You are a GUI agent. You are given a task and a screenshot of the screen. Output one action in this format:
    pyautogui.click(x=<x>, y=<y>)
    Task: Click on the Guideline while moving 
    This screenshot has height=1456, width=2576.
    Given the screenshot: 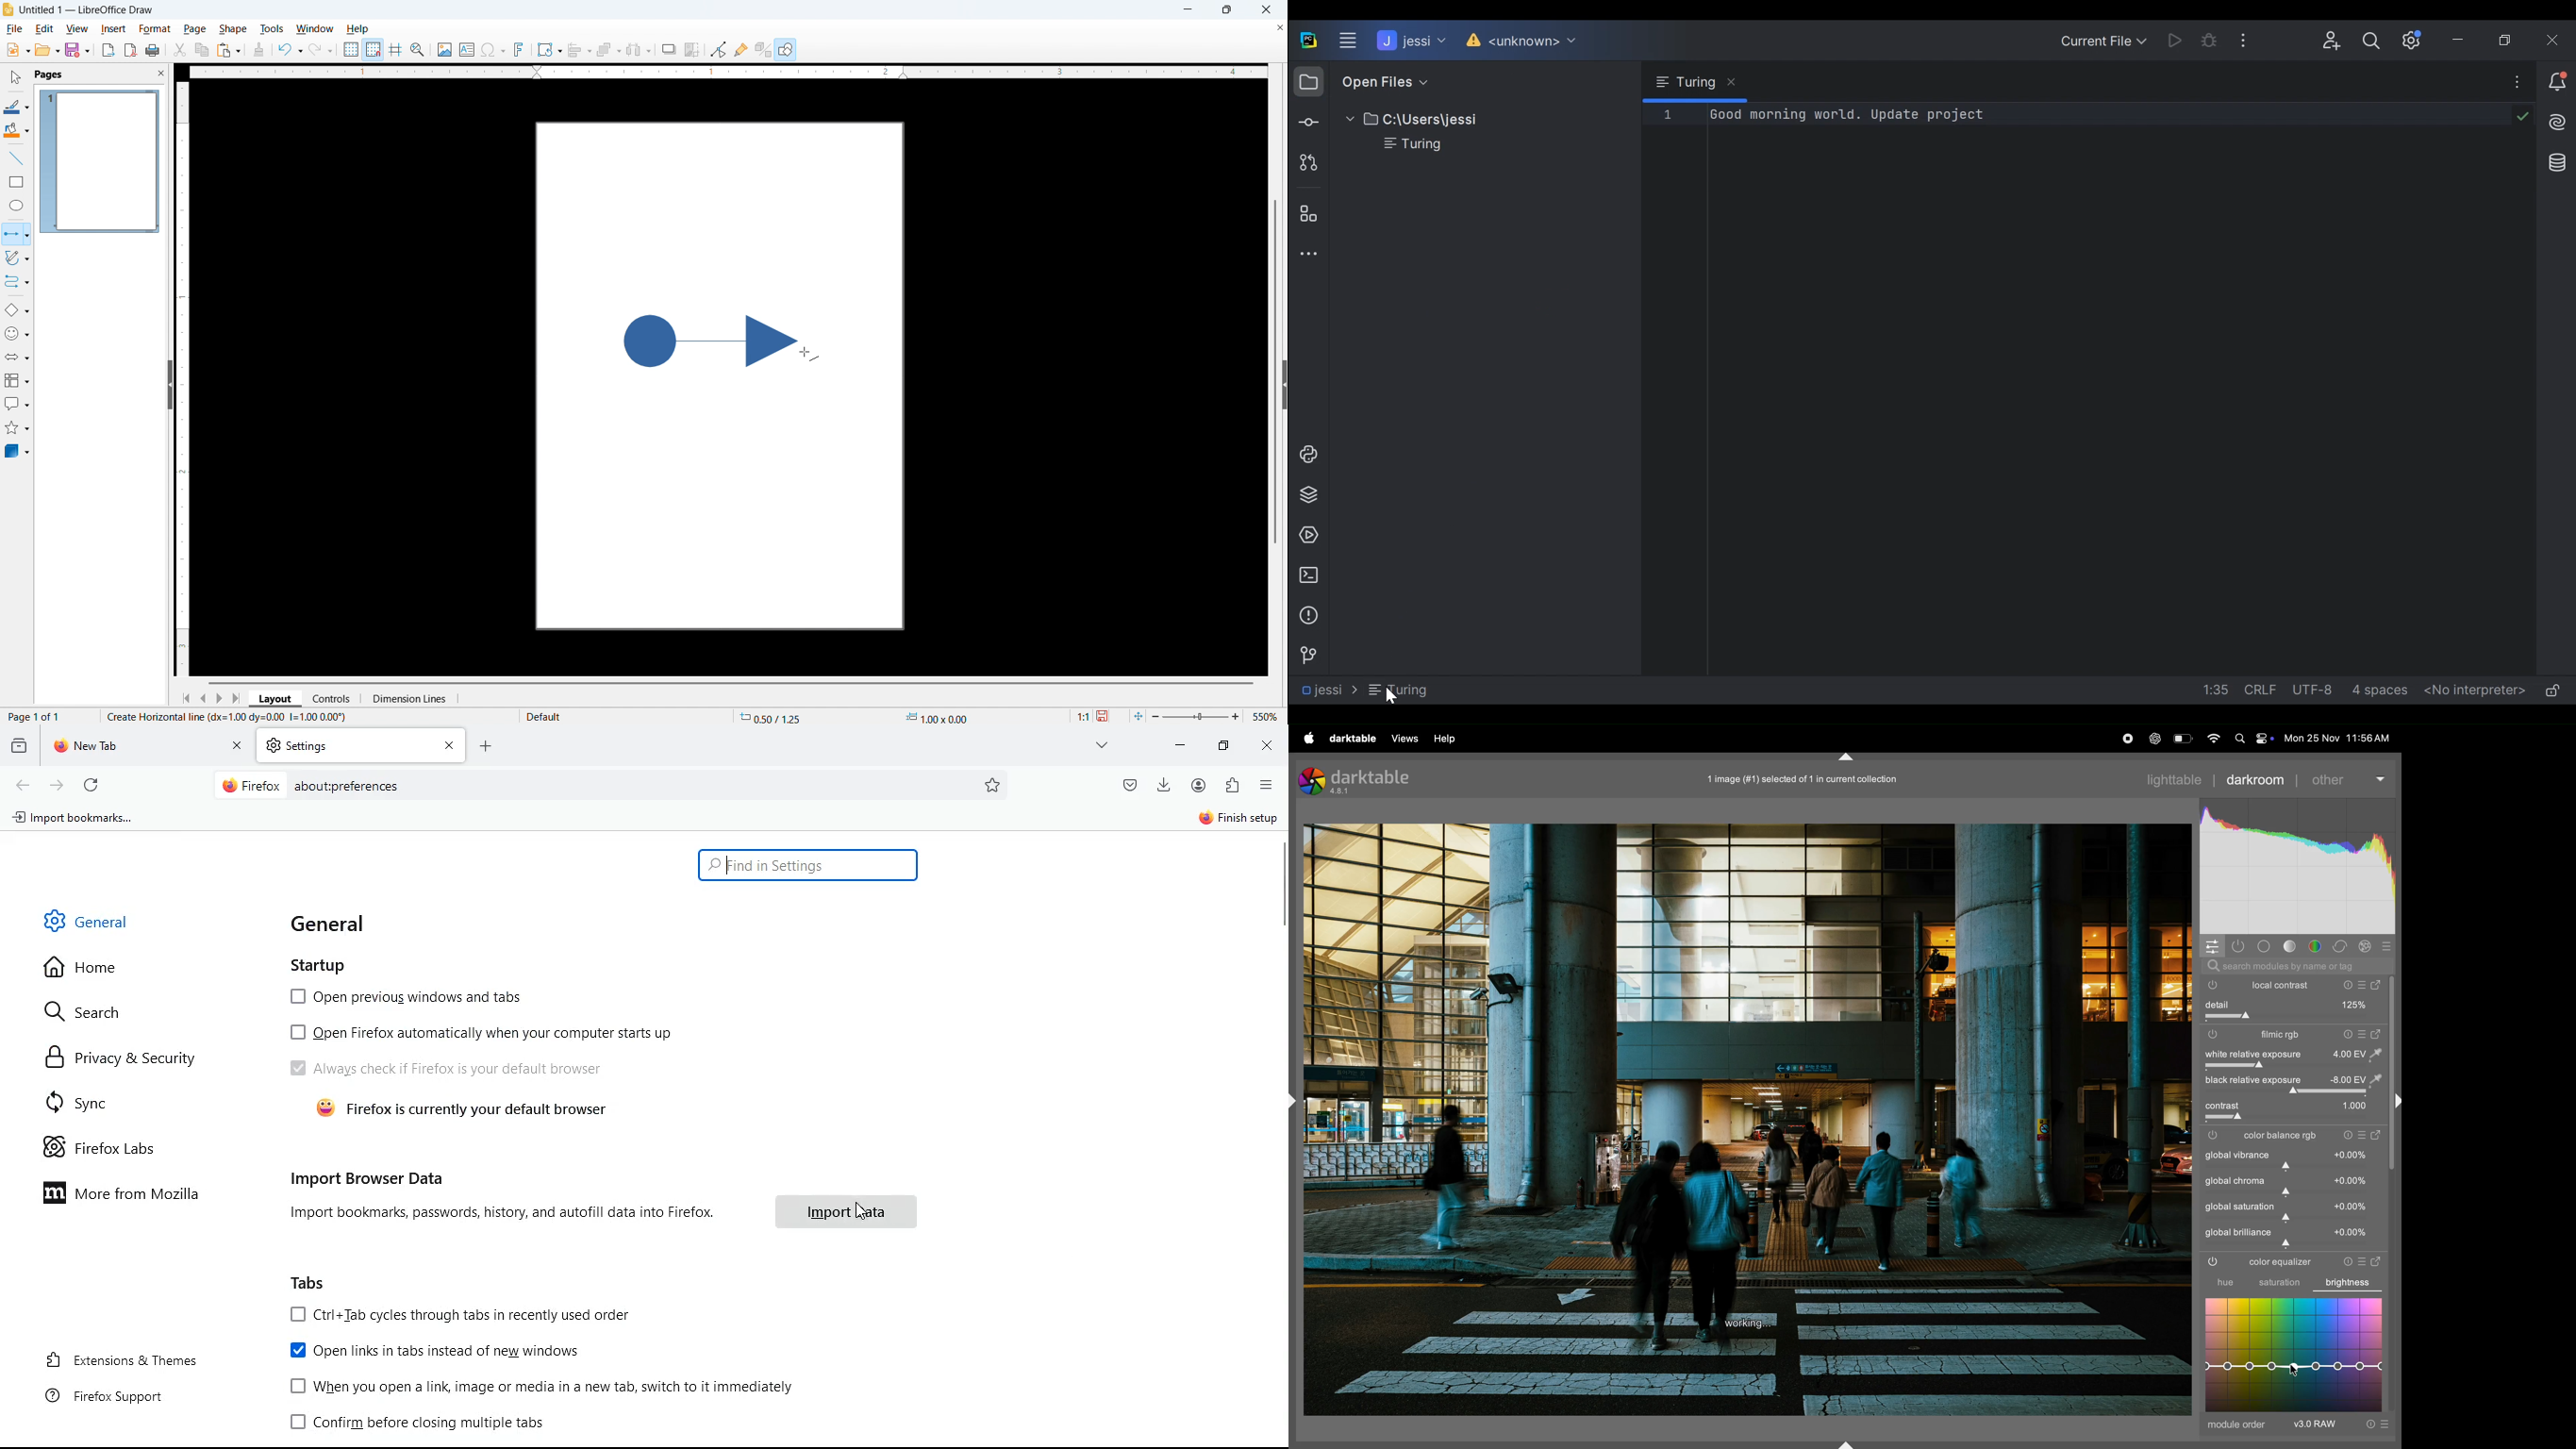 What is the action you would take?
    pyautogui.click(x=396, y=49)
    